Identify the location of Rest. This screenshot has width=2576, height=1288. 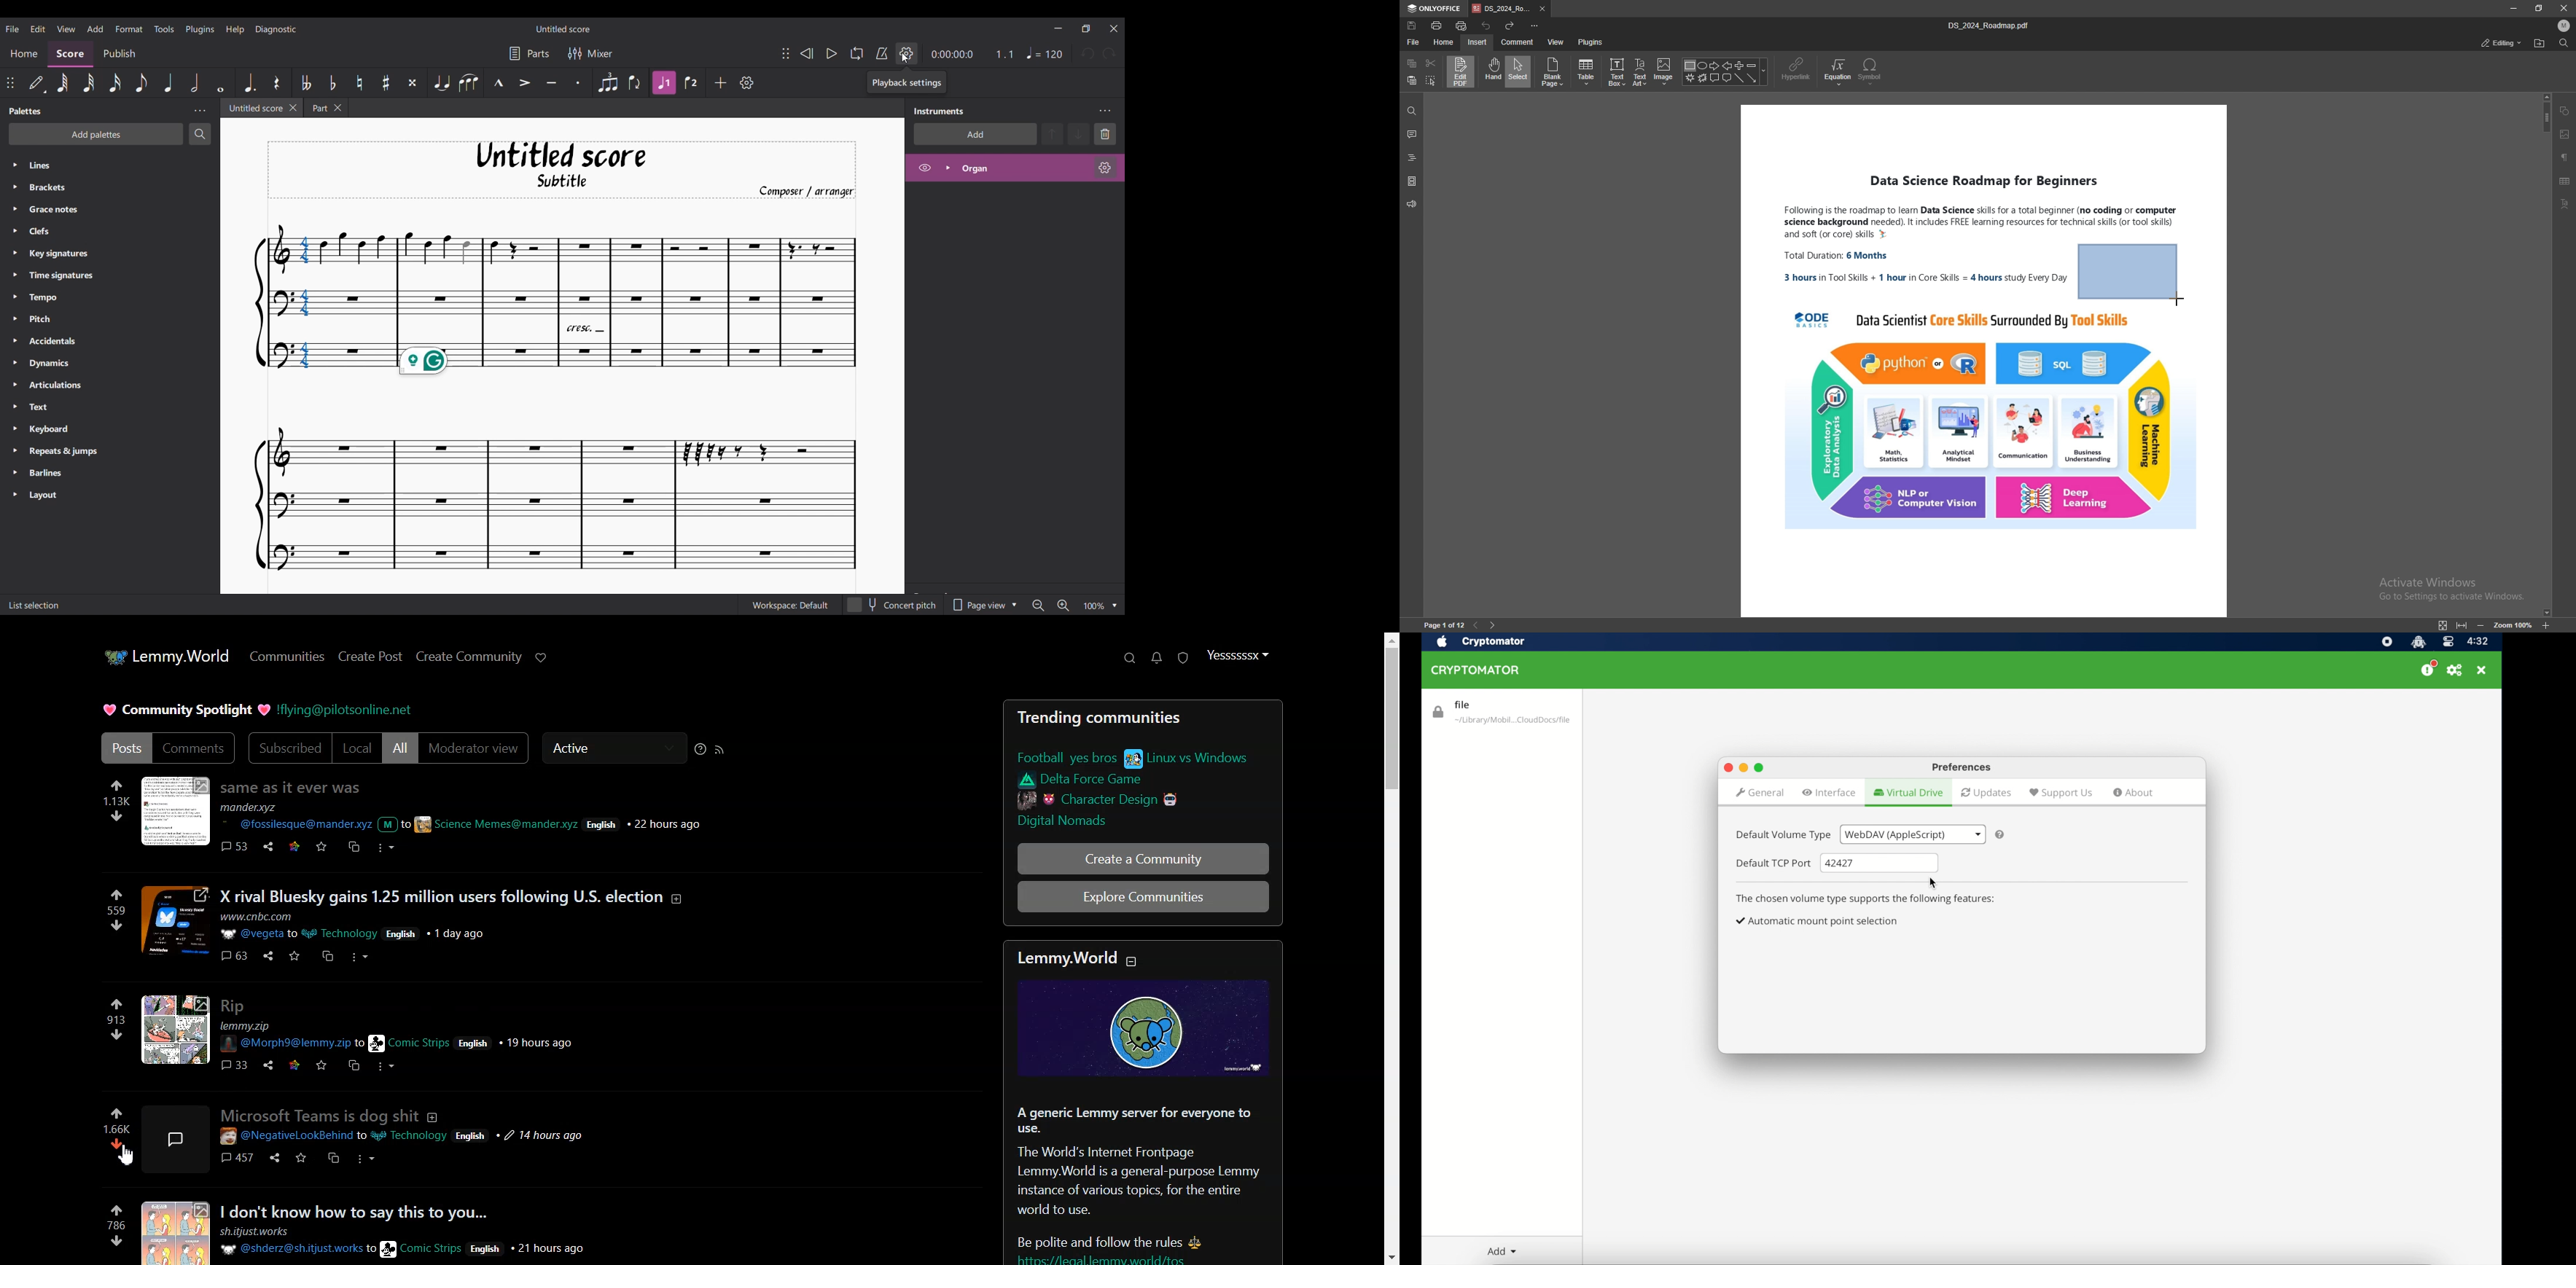
(276, 83).